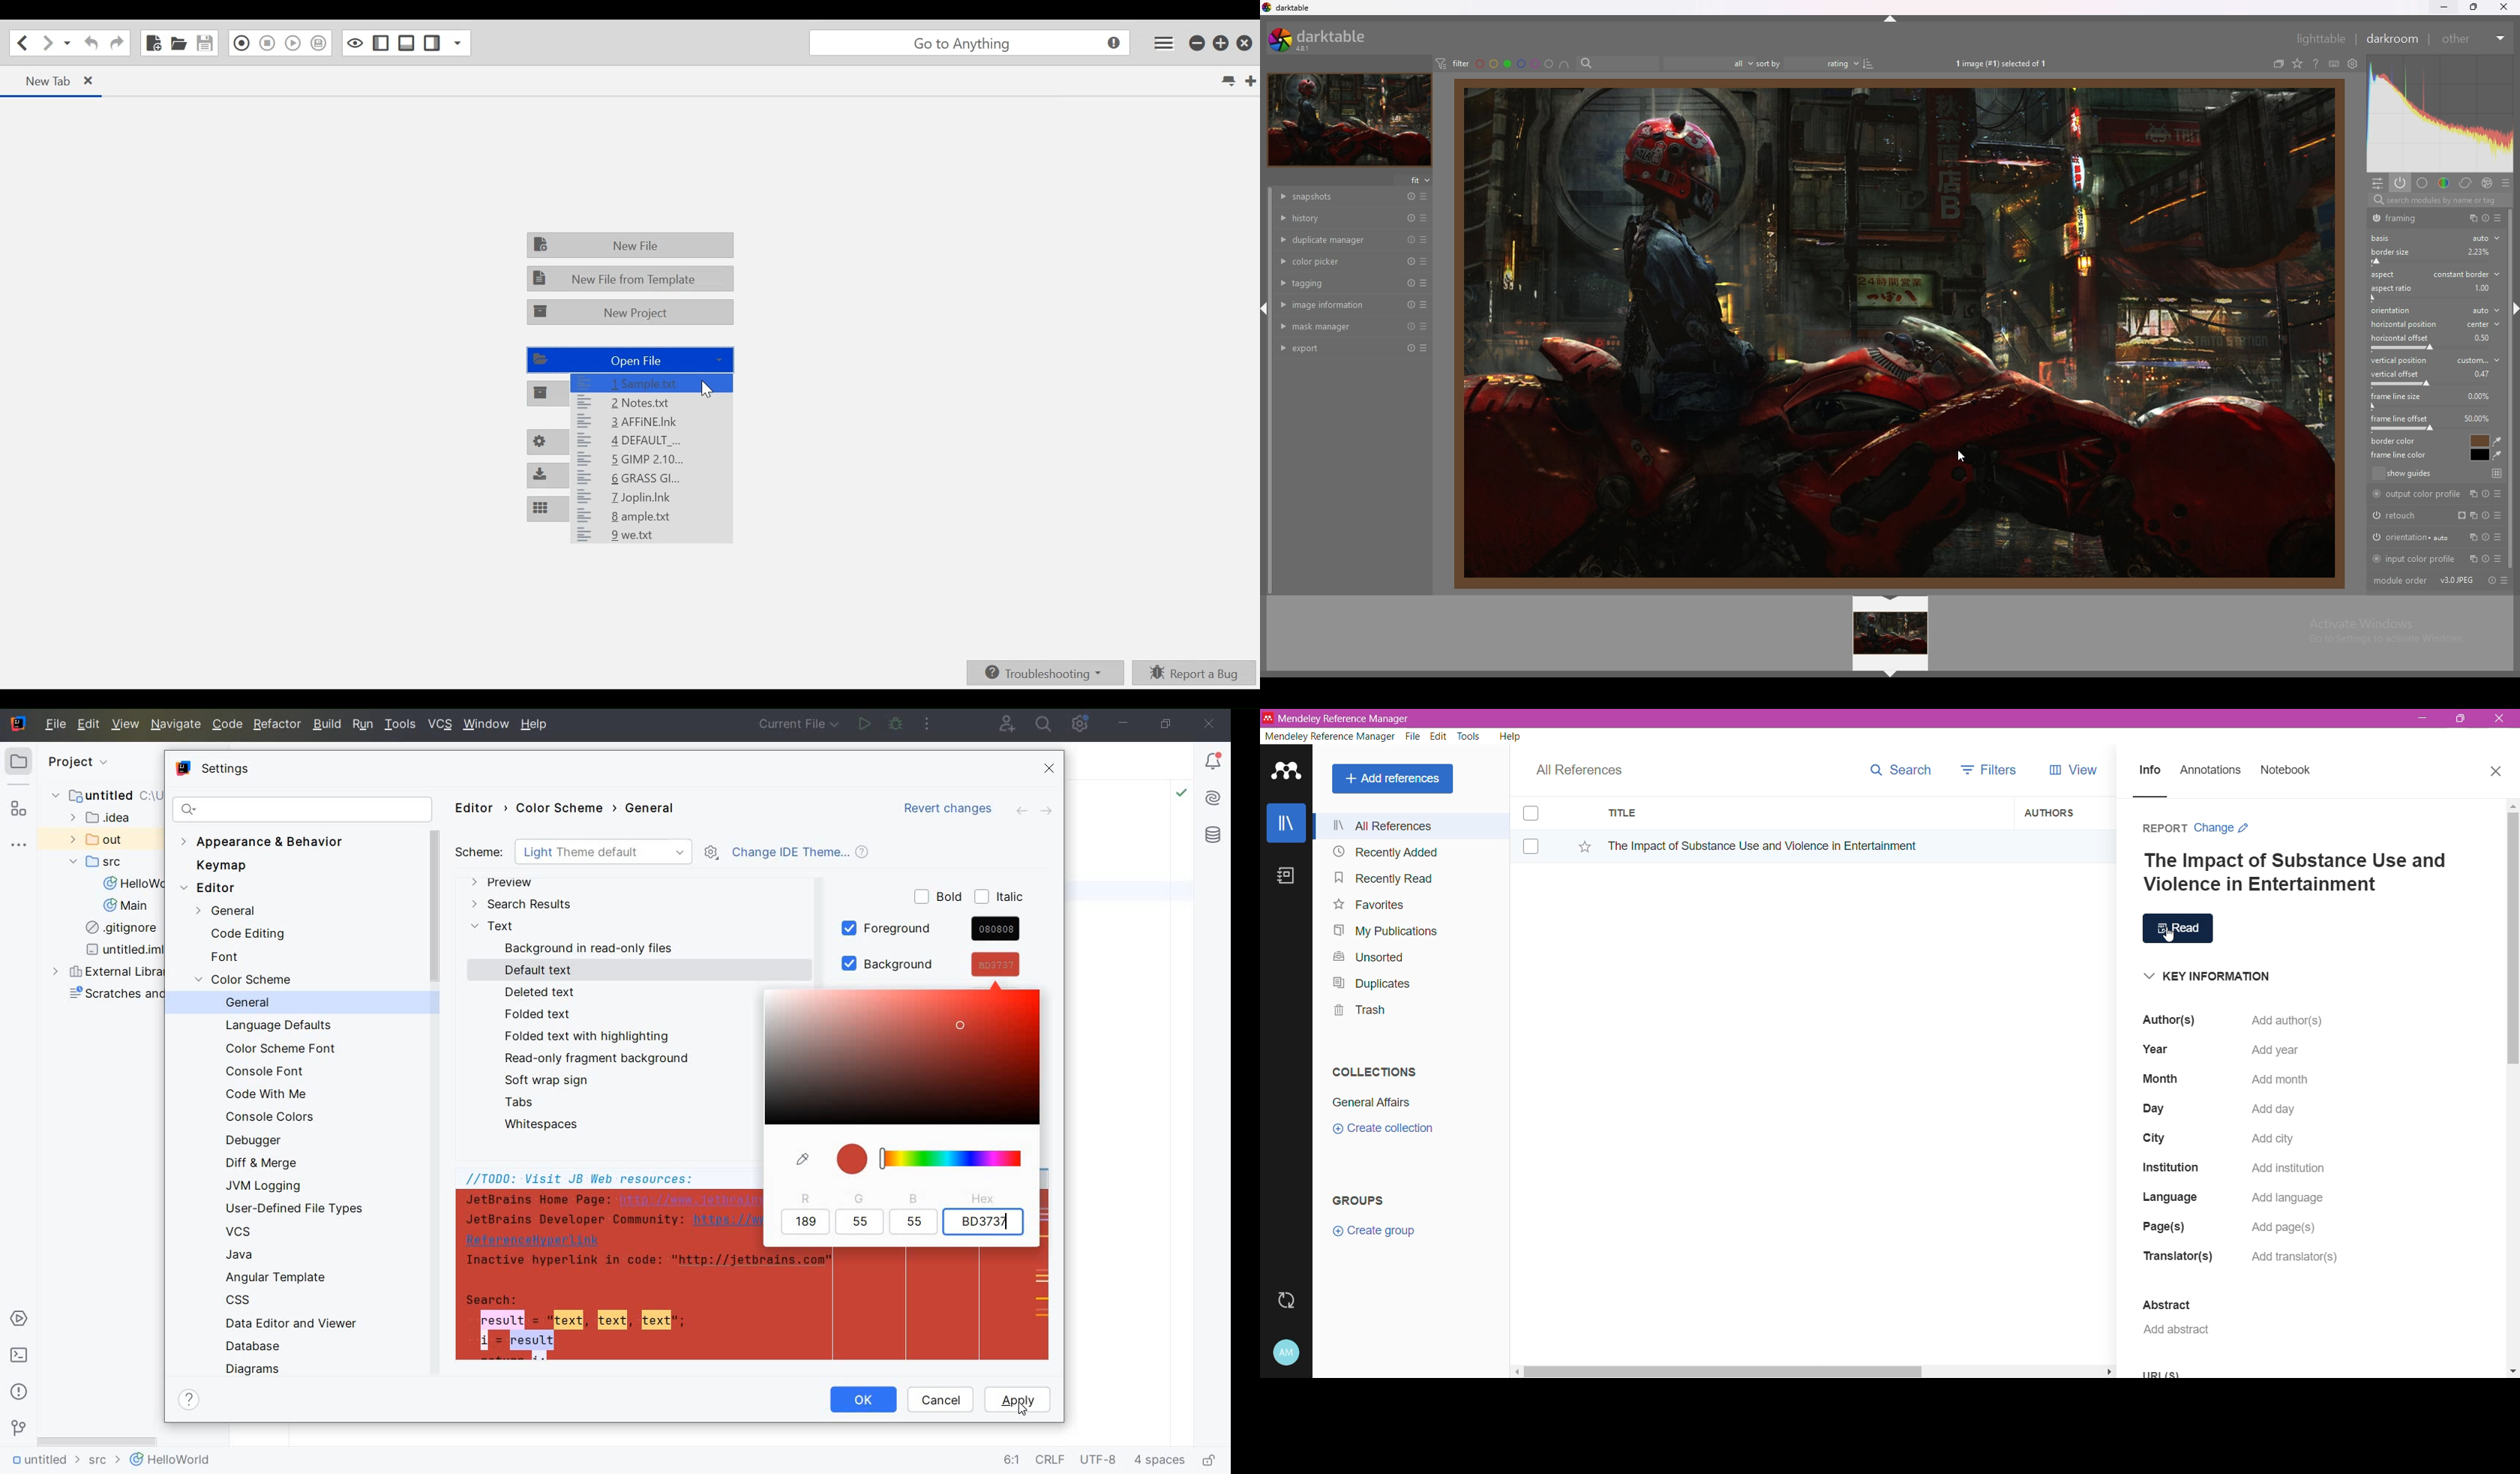 The width and height of the screenshot is (2520, 1484). What do you see at coordinates (2435, 537) in the screenshot?
I see `orientation` at bounding box center [2435, 537].